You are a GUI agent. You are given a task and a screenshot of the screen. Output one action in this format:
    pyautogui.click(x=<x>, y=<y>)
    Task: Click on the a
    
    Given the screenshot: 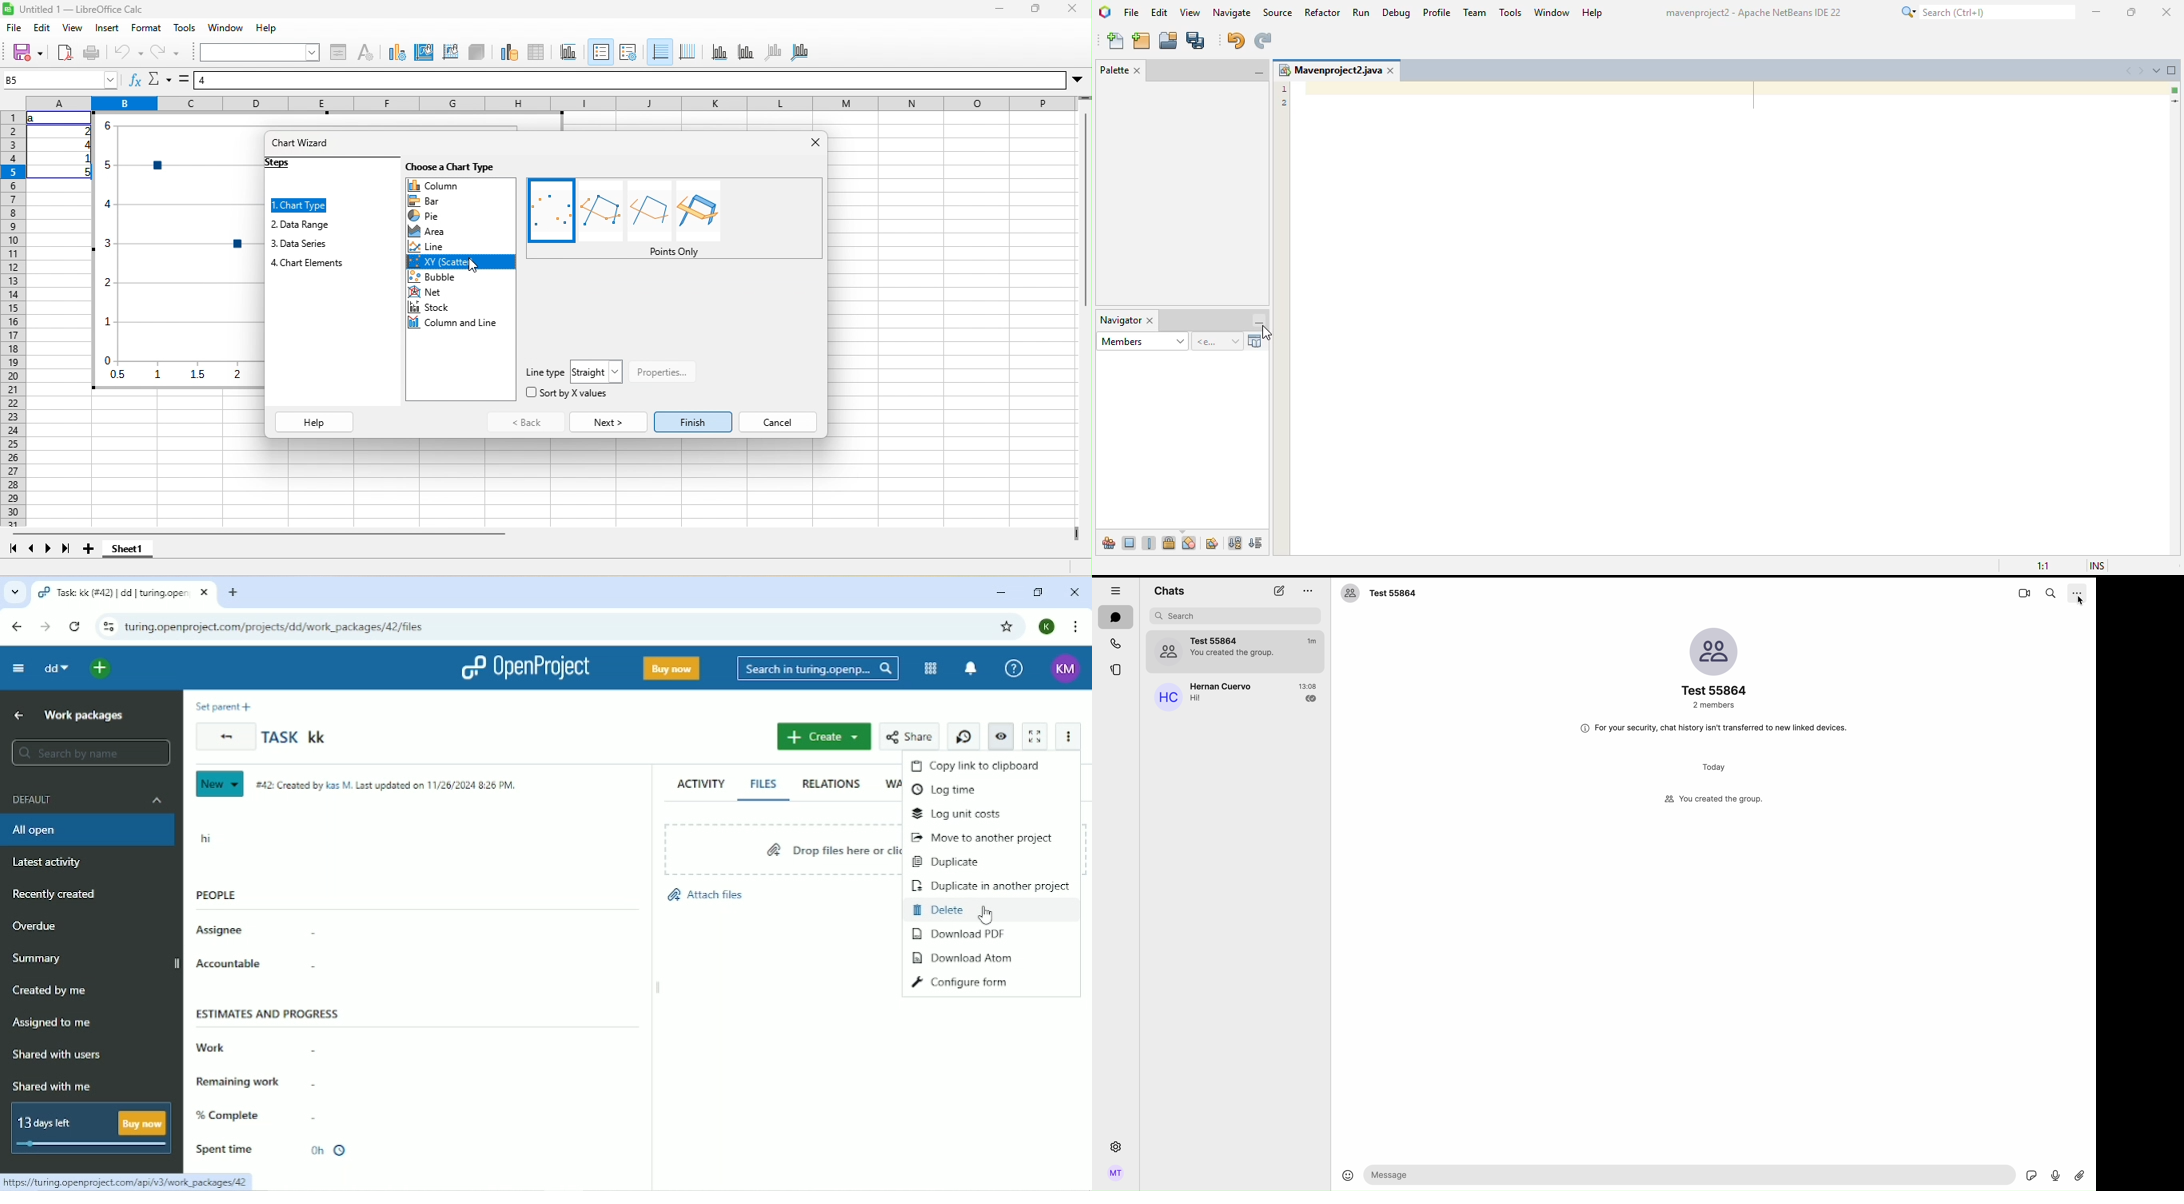 What is the action you would take?
    pyautogui.click(x=34, y=118)
    